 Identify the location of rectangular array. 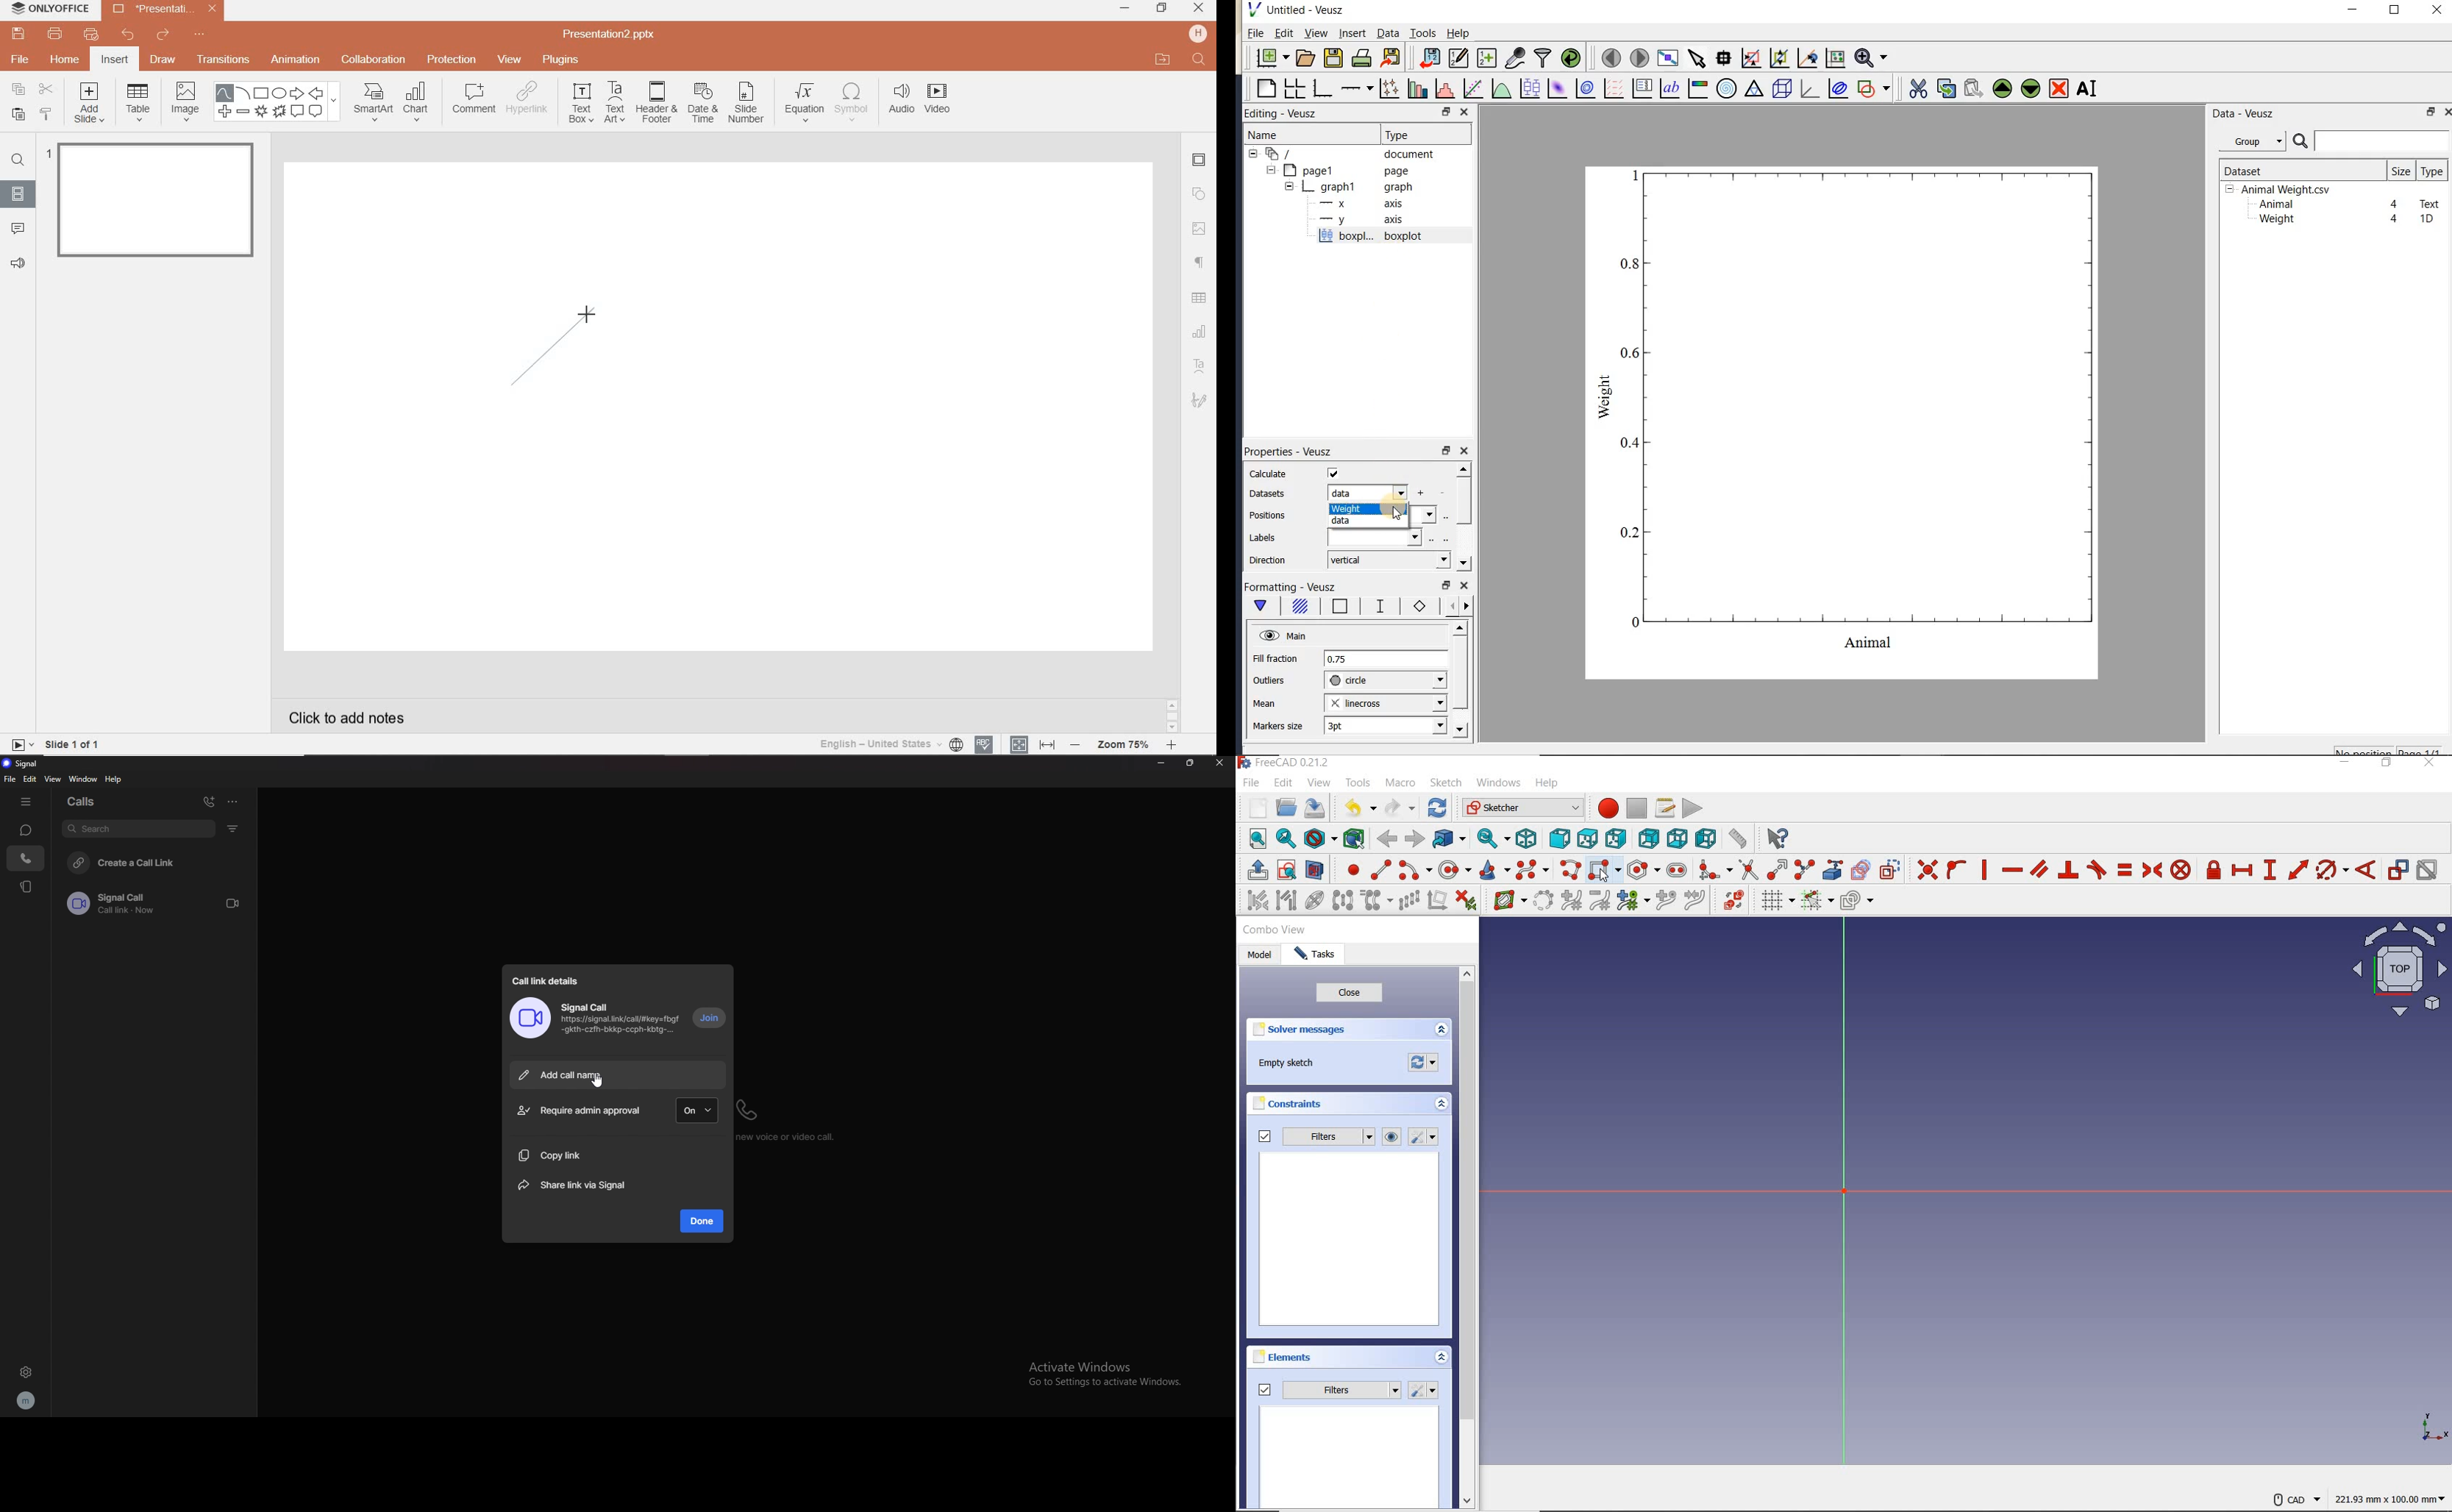
(1409, 901).